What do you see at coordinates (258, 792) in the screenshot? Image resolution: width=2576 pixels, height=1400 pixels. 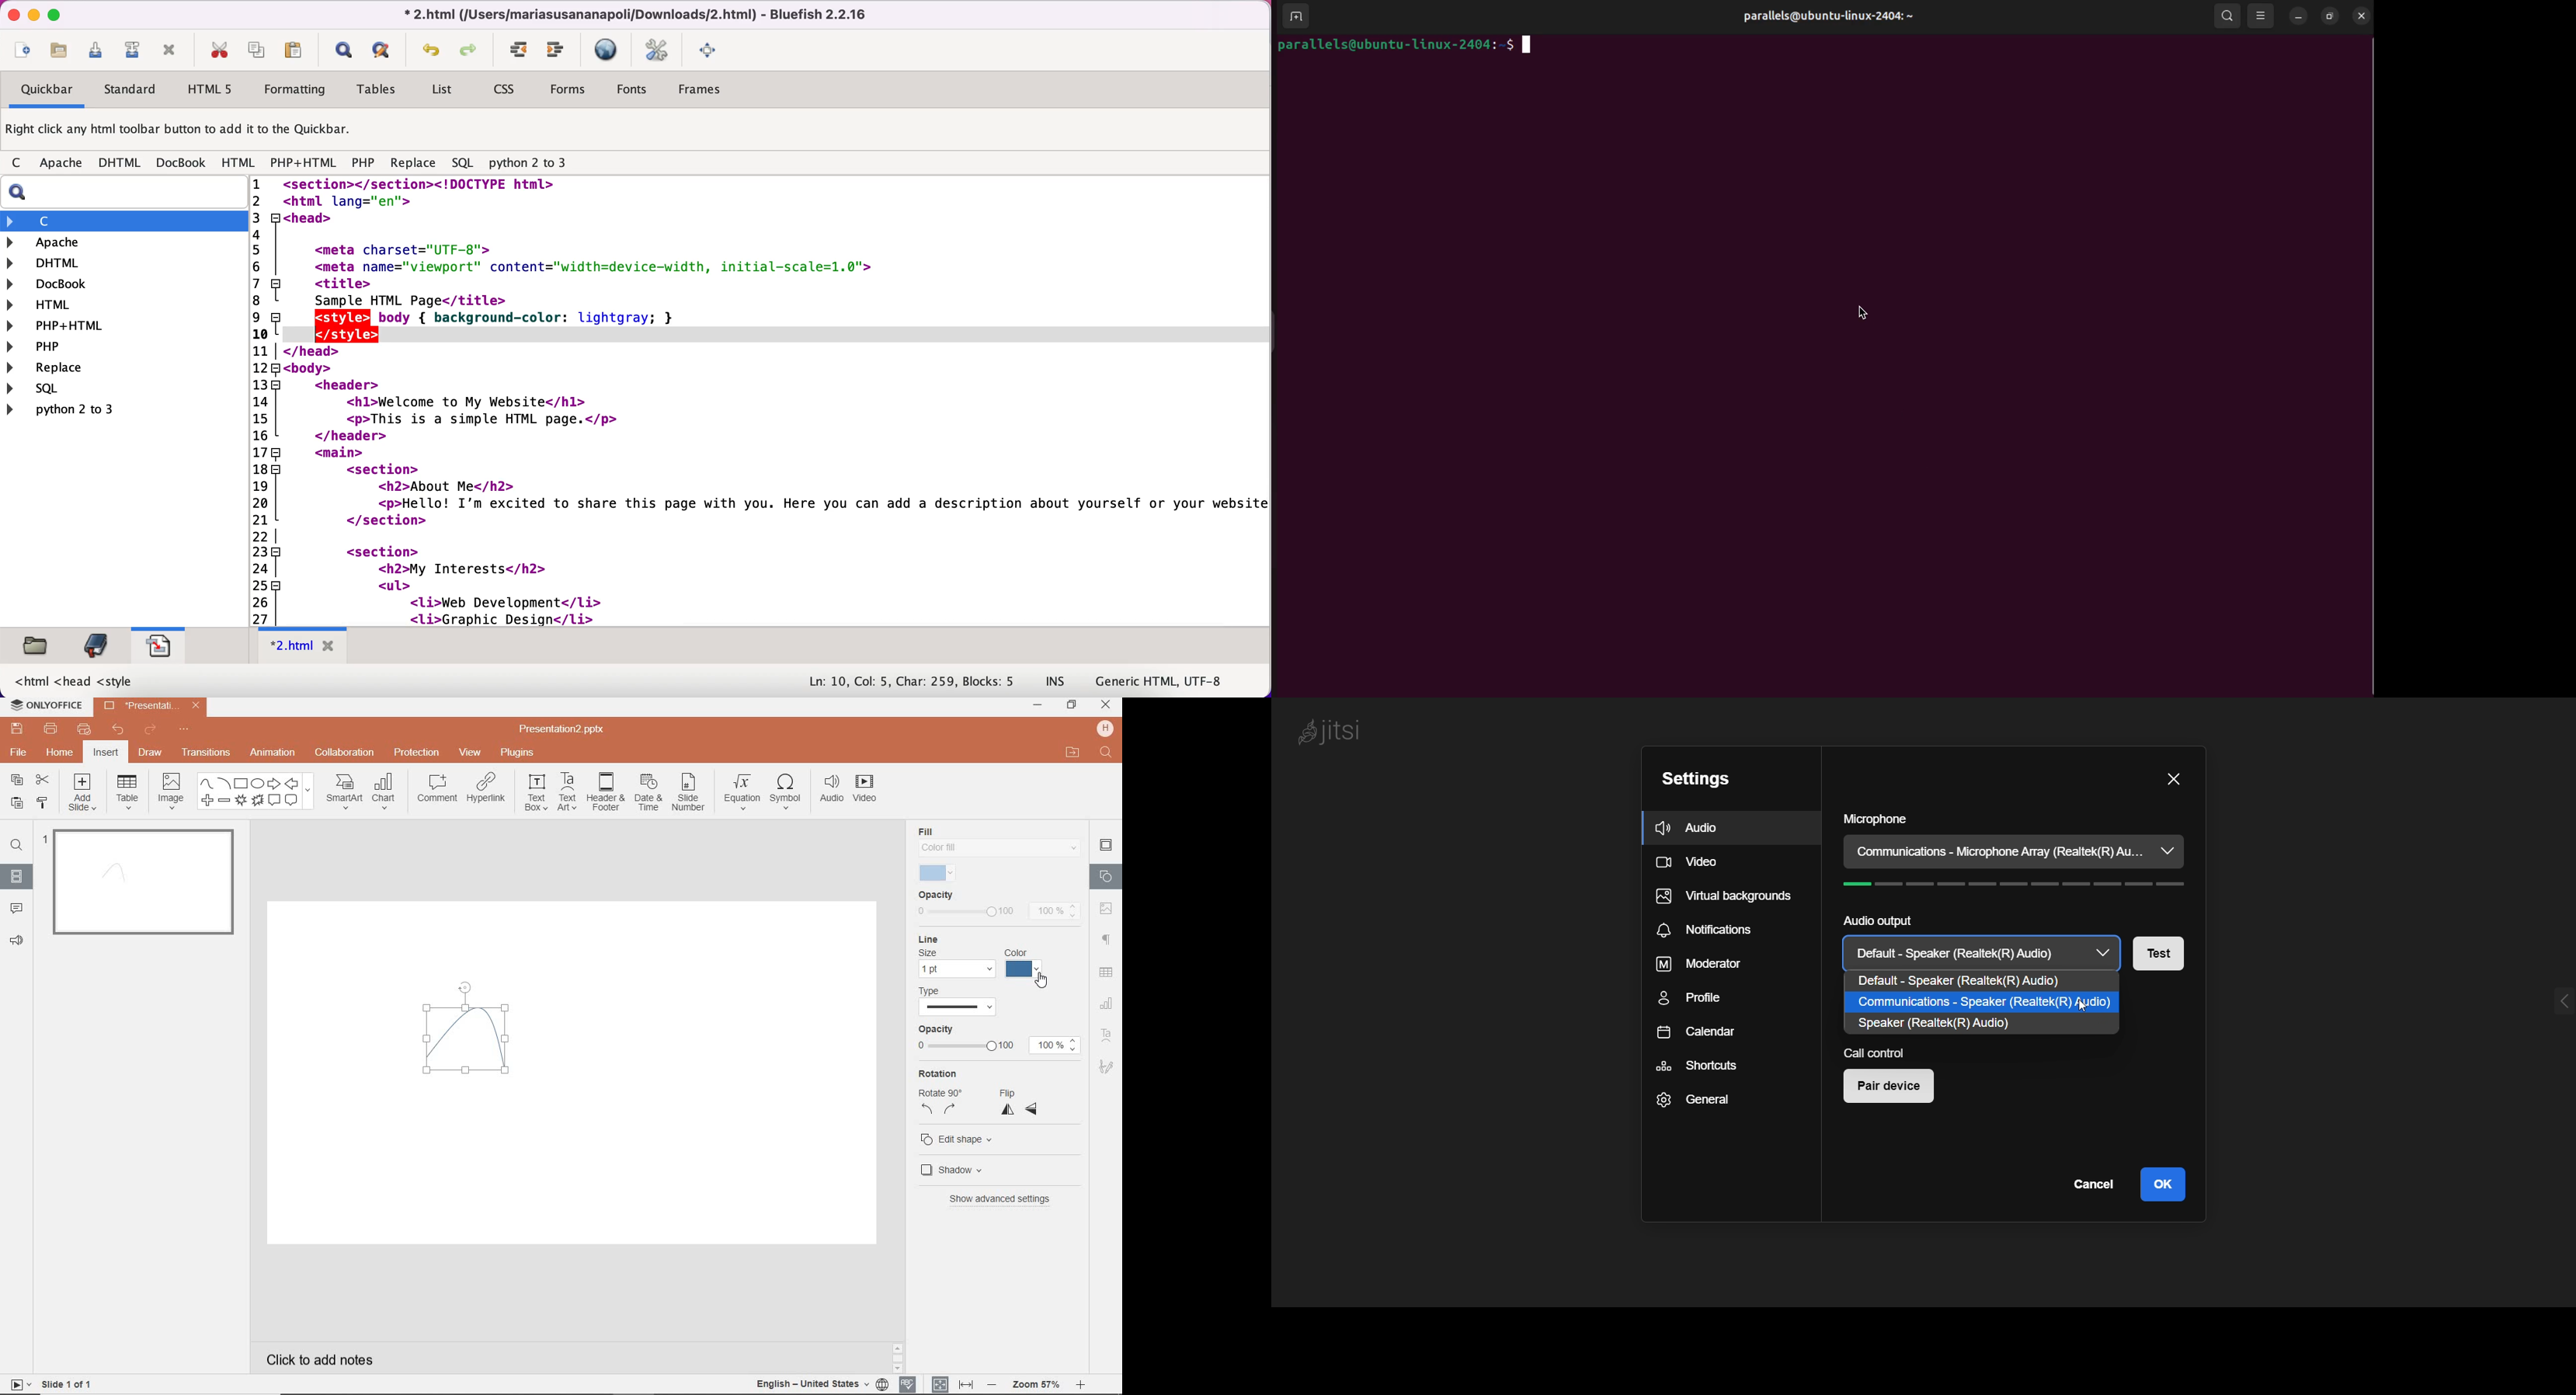 I see `SHAPES` at bounding box center [258, 792].